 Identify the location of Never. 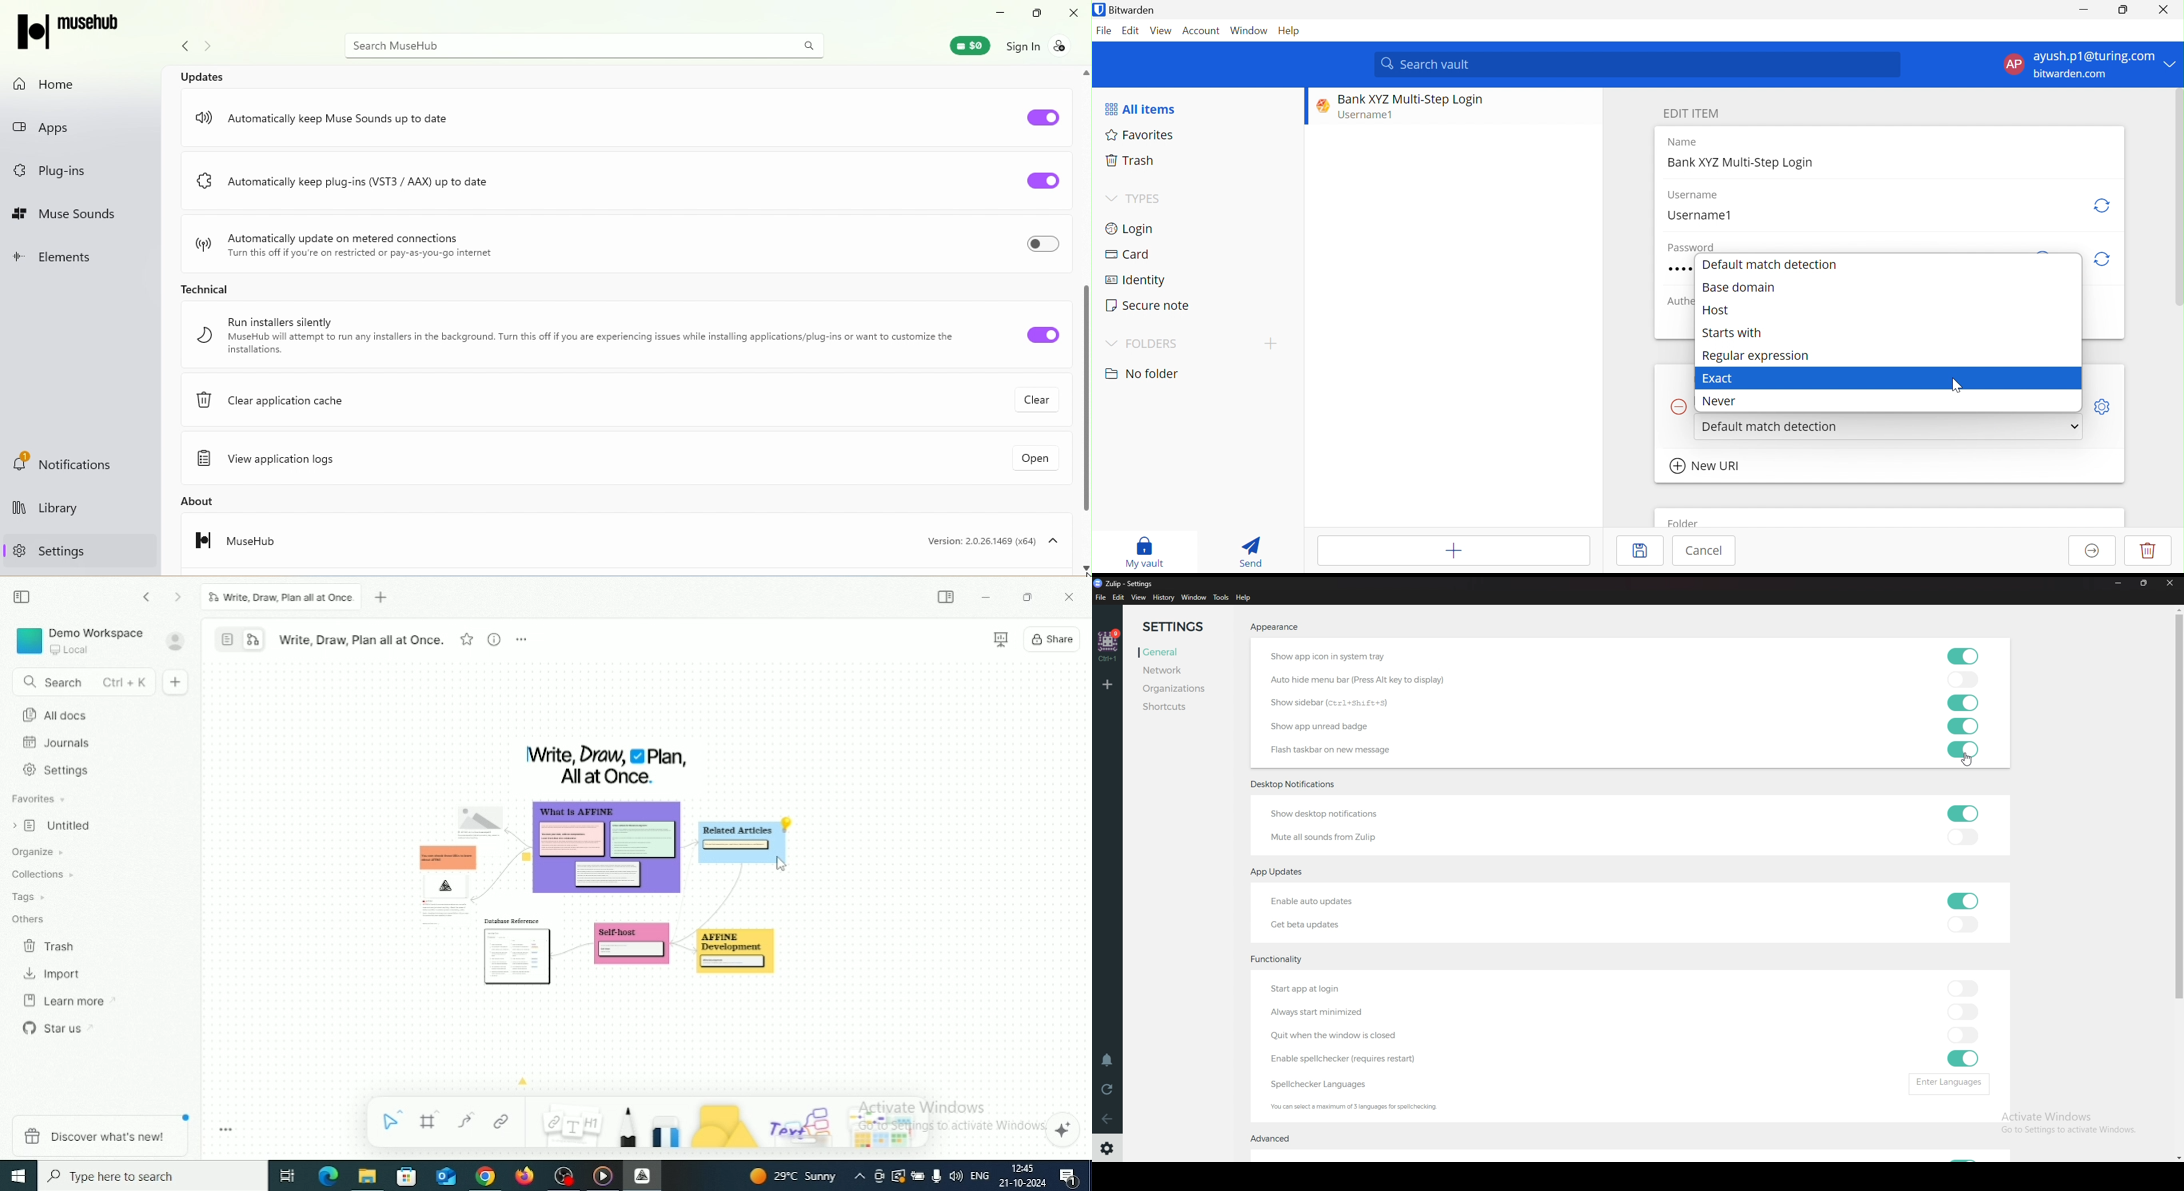
(1724, 400).